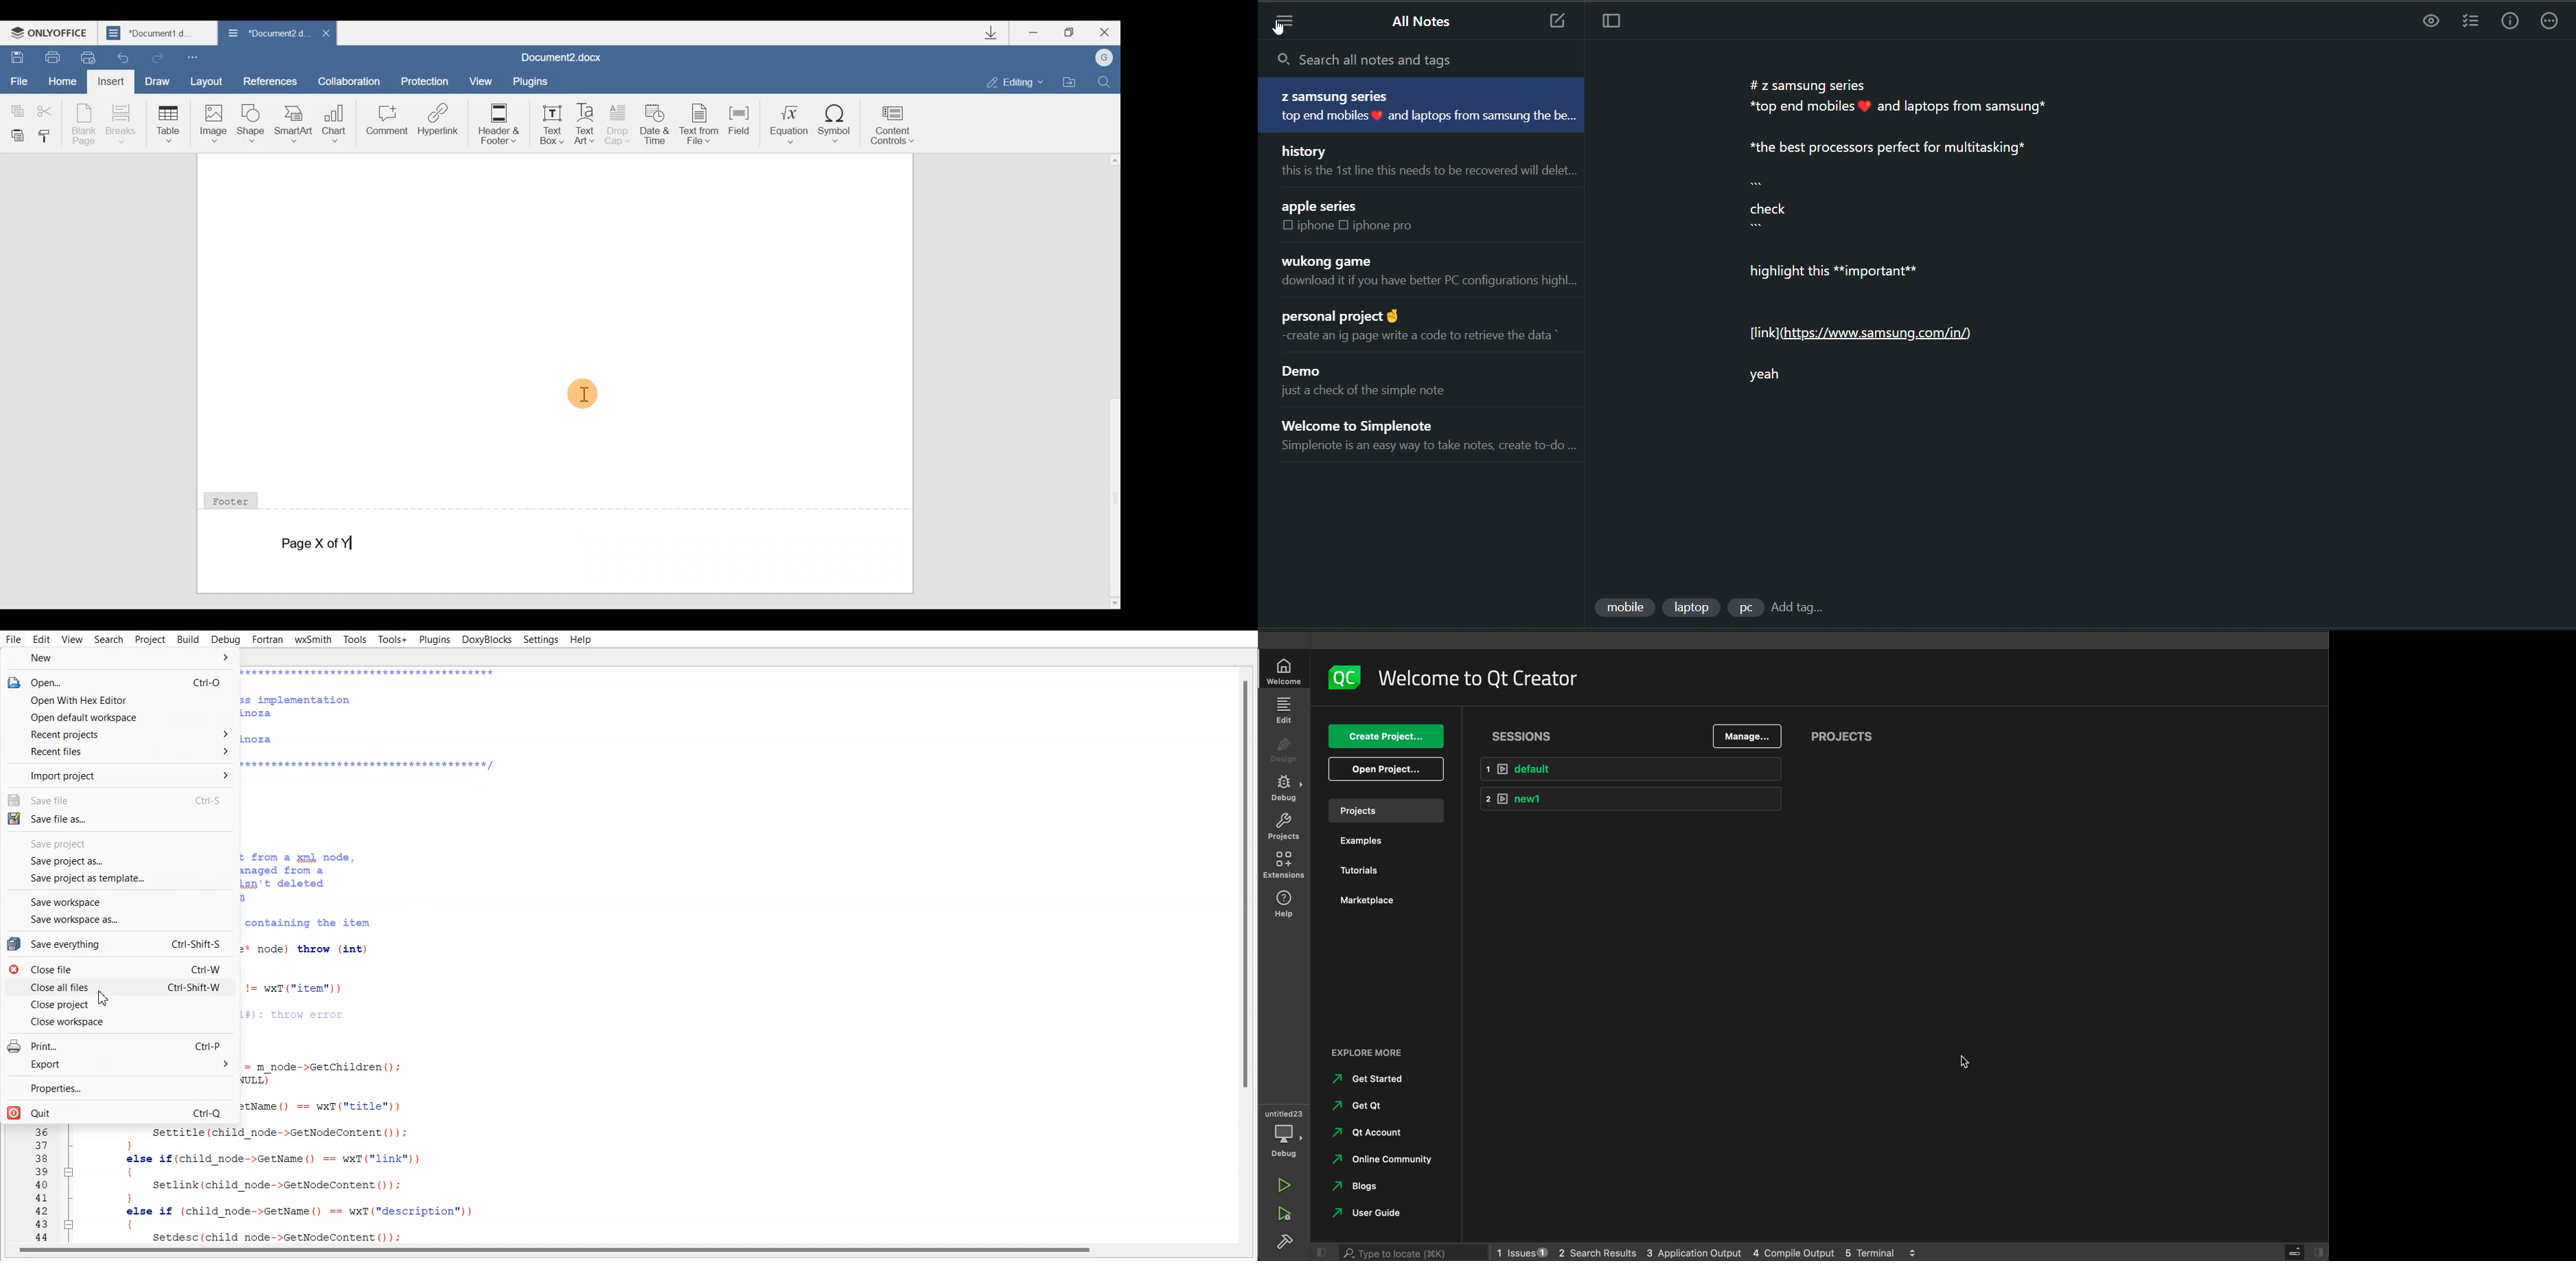 This screenshot has height=1288, width=2576. What do you see at coordinates (1360, 1106) in the screenshot?
I see `get qt` at bounding box center [1360, 1106].